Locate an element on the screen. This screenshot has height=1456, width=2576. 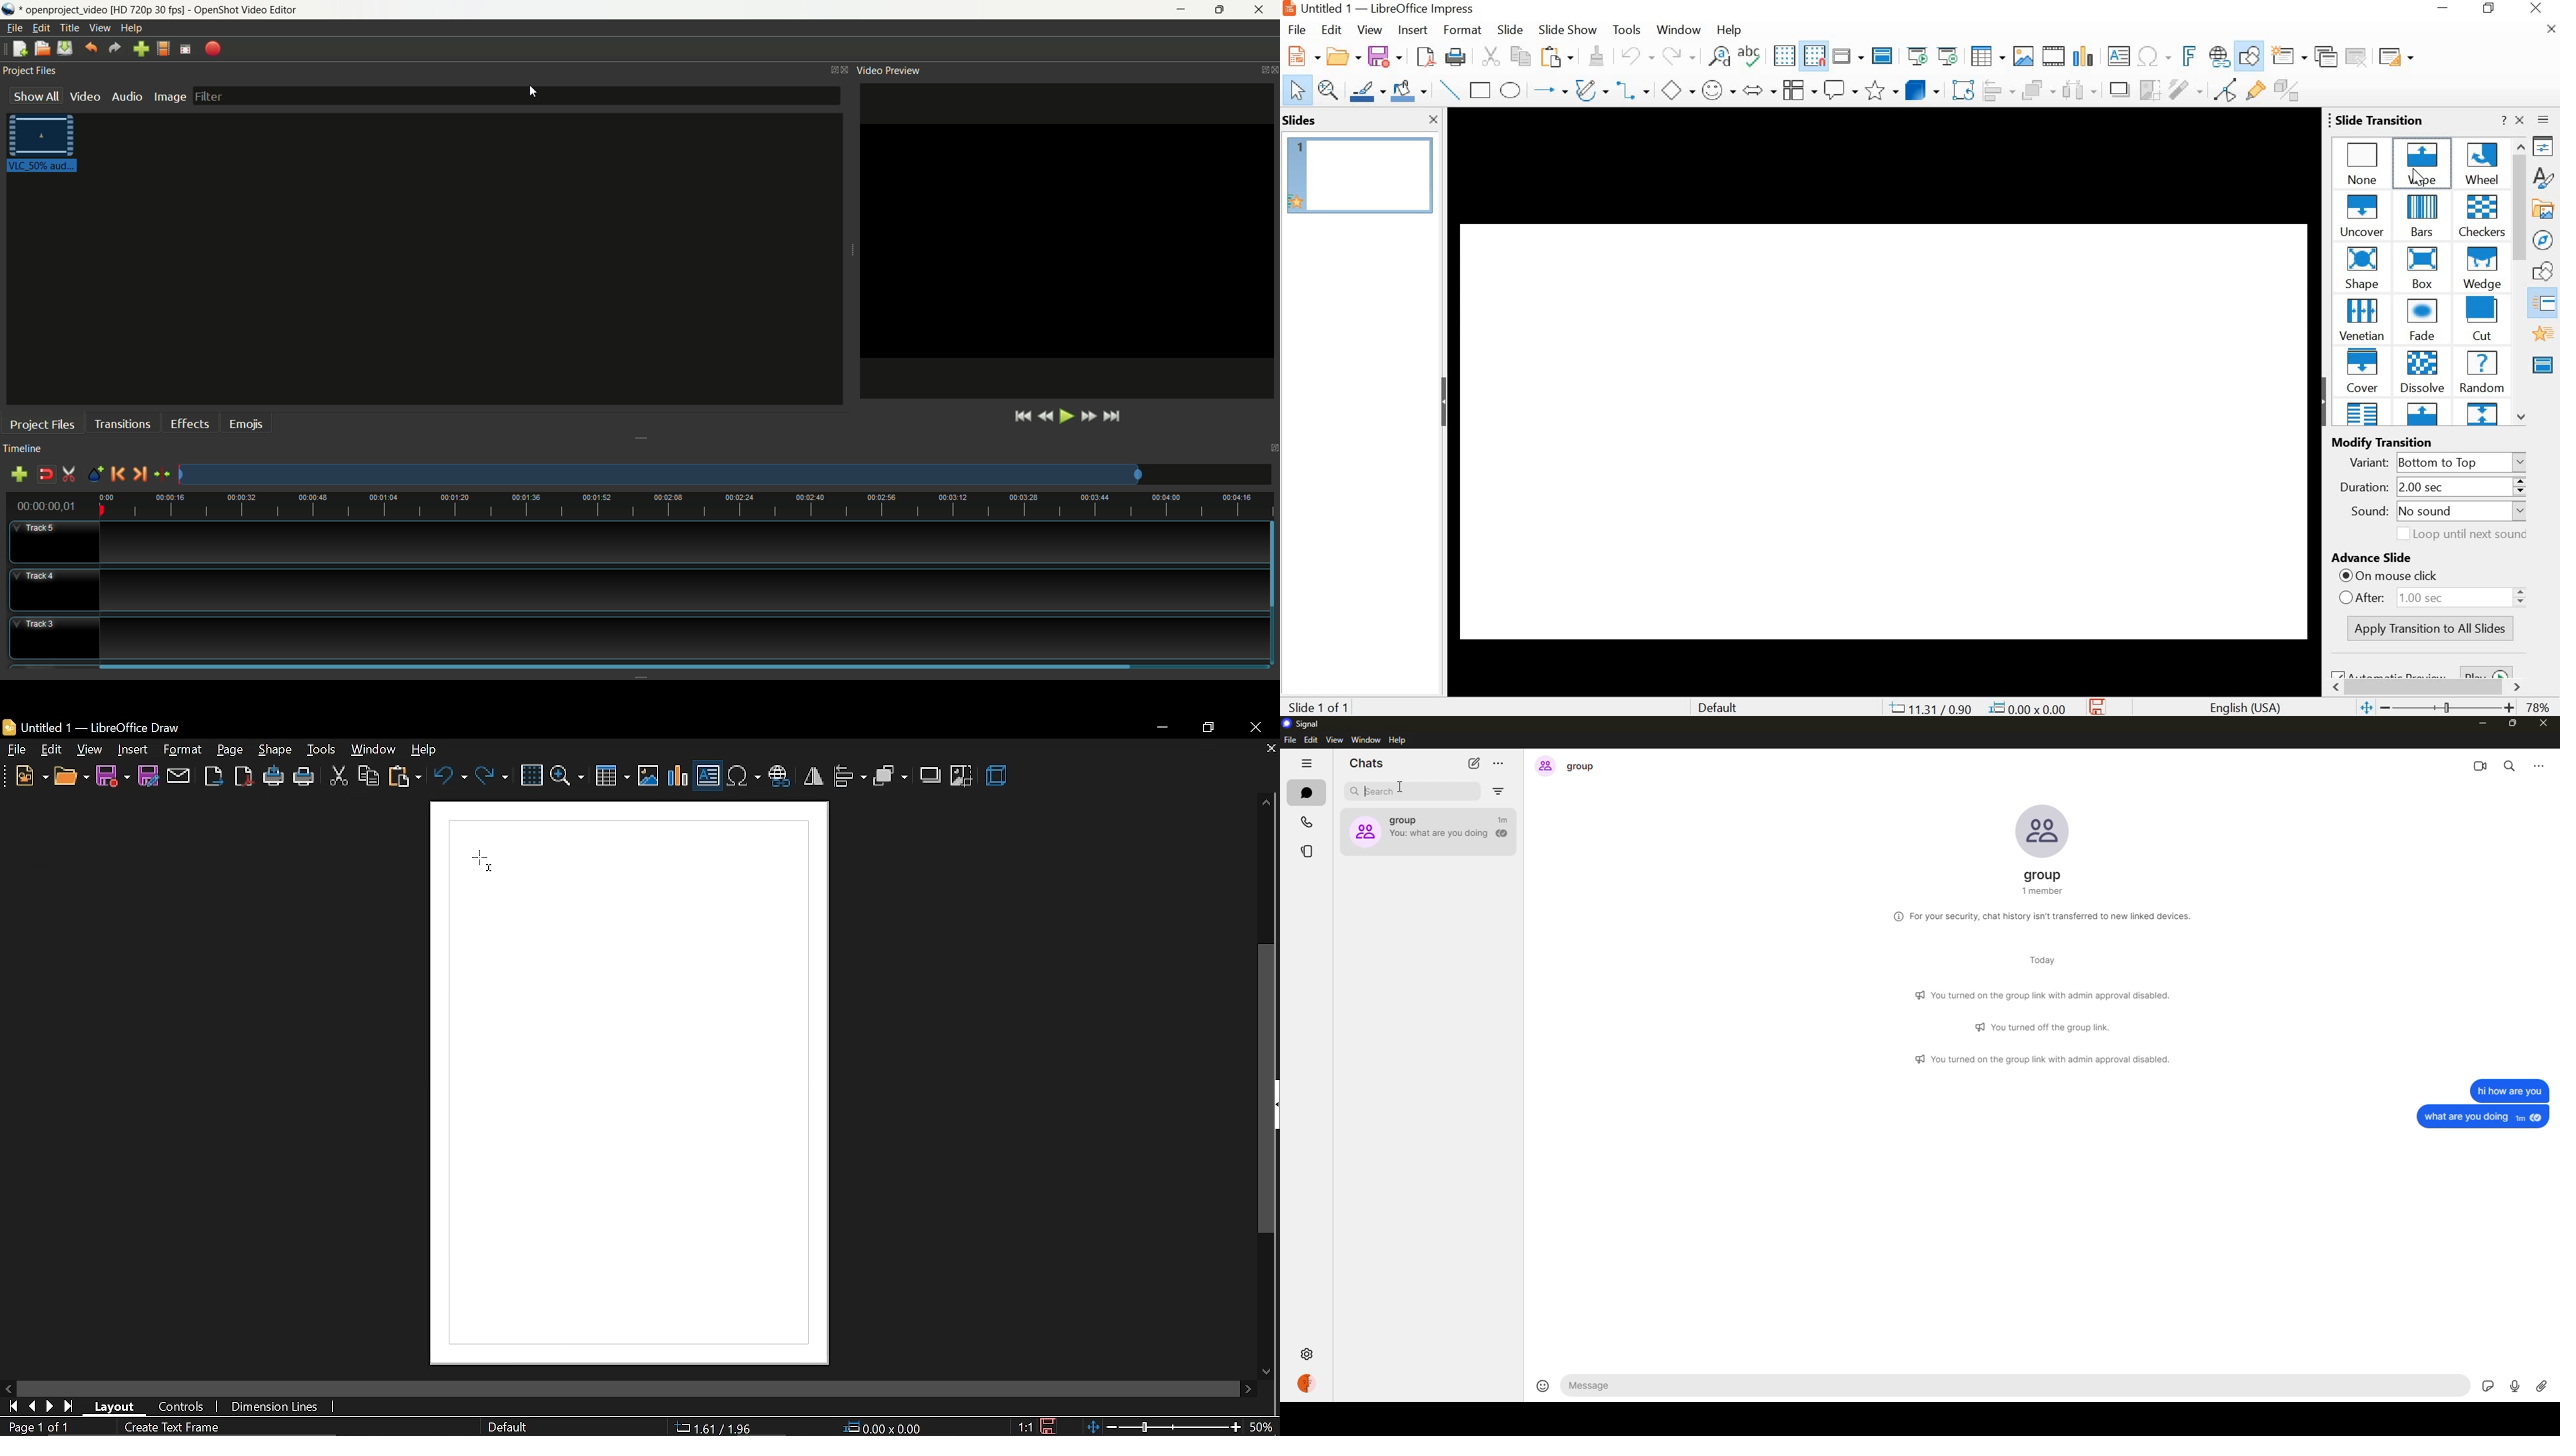
message is located at coordinates (2484, 1117).